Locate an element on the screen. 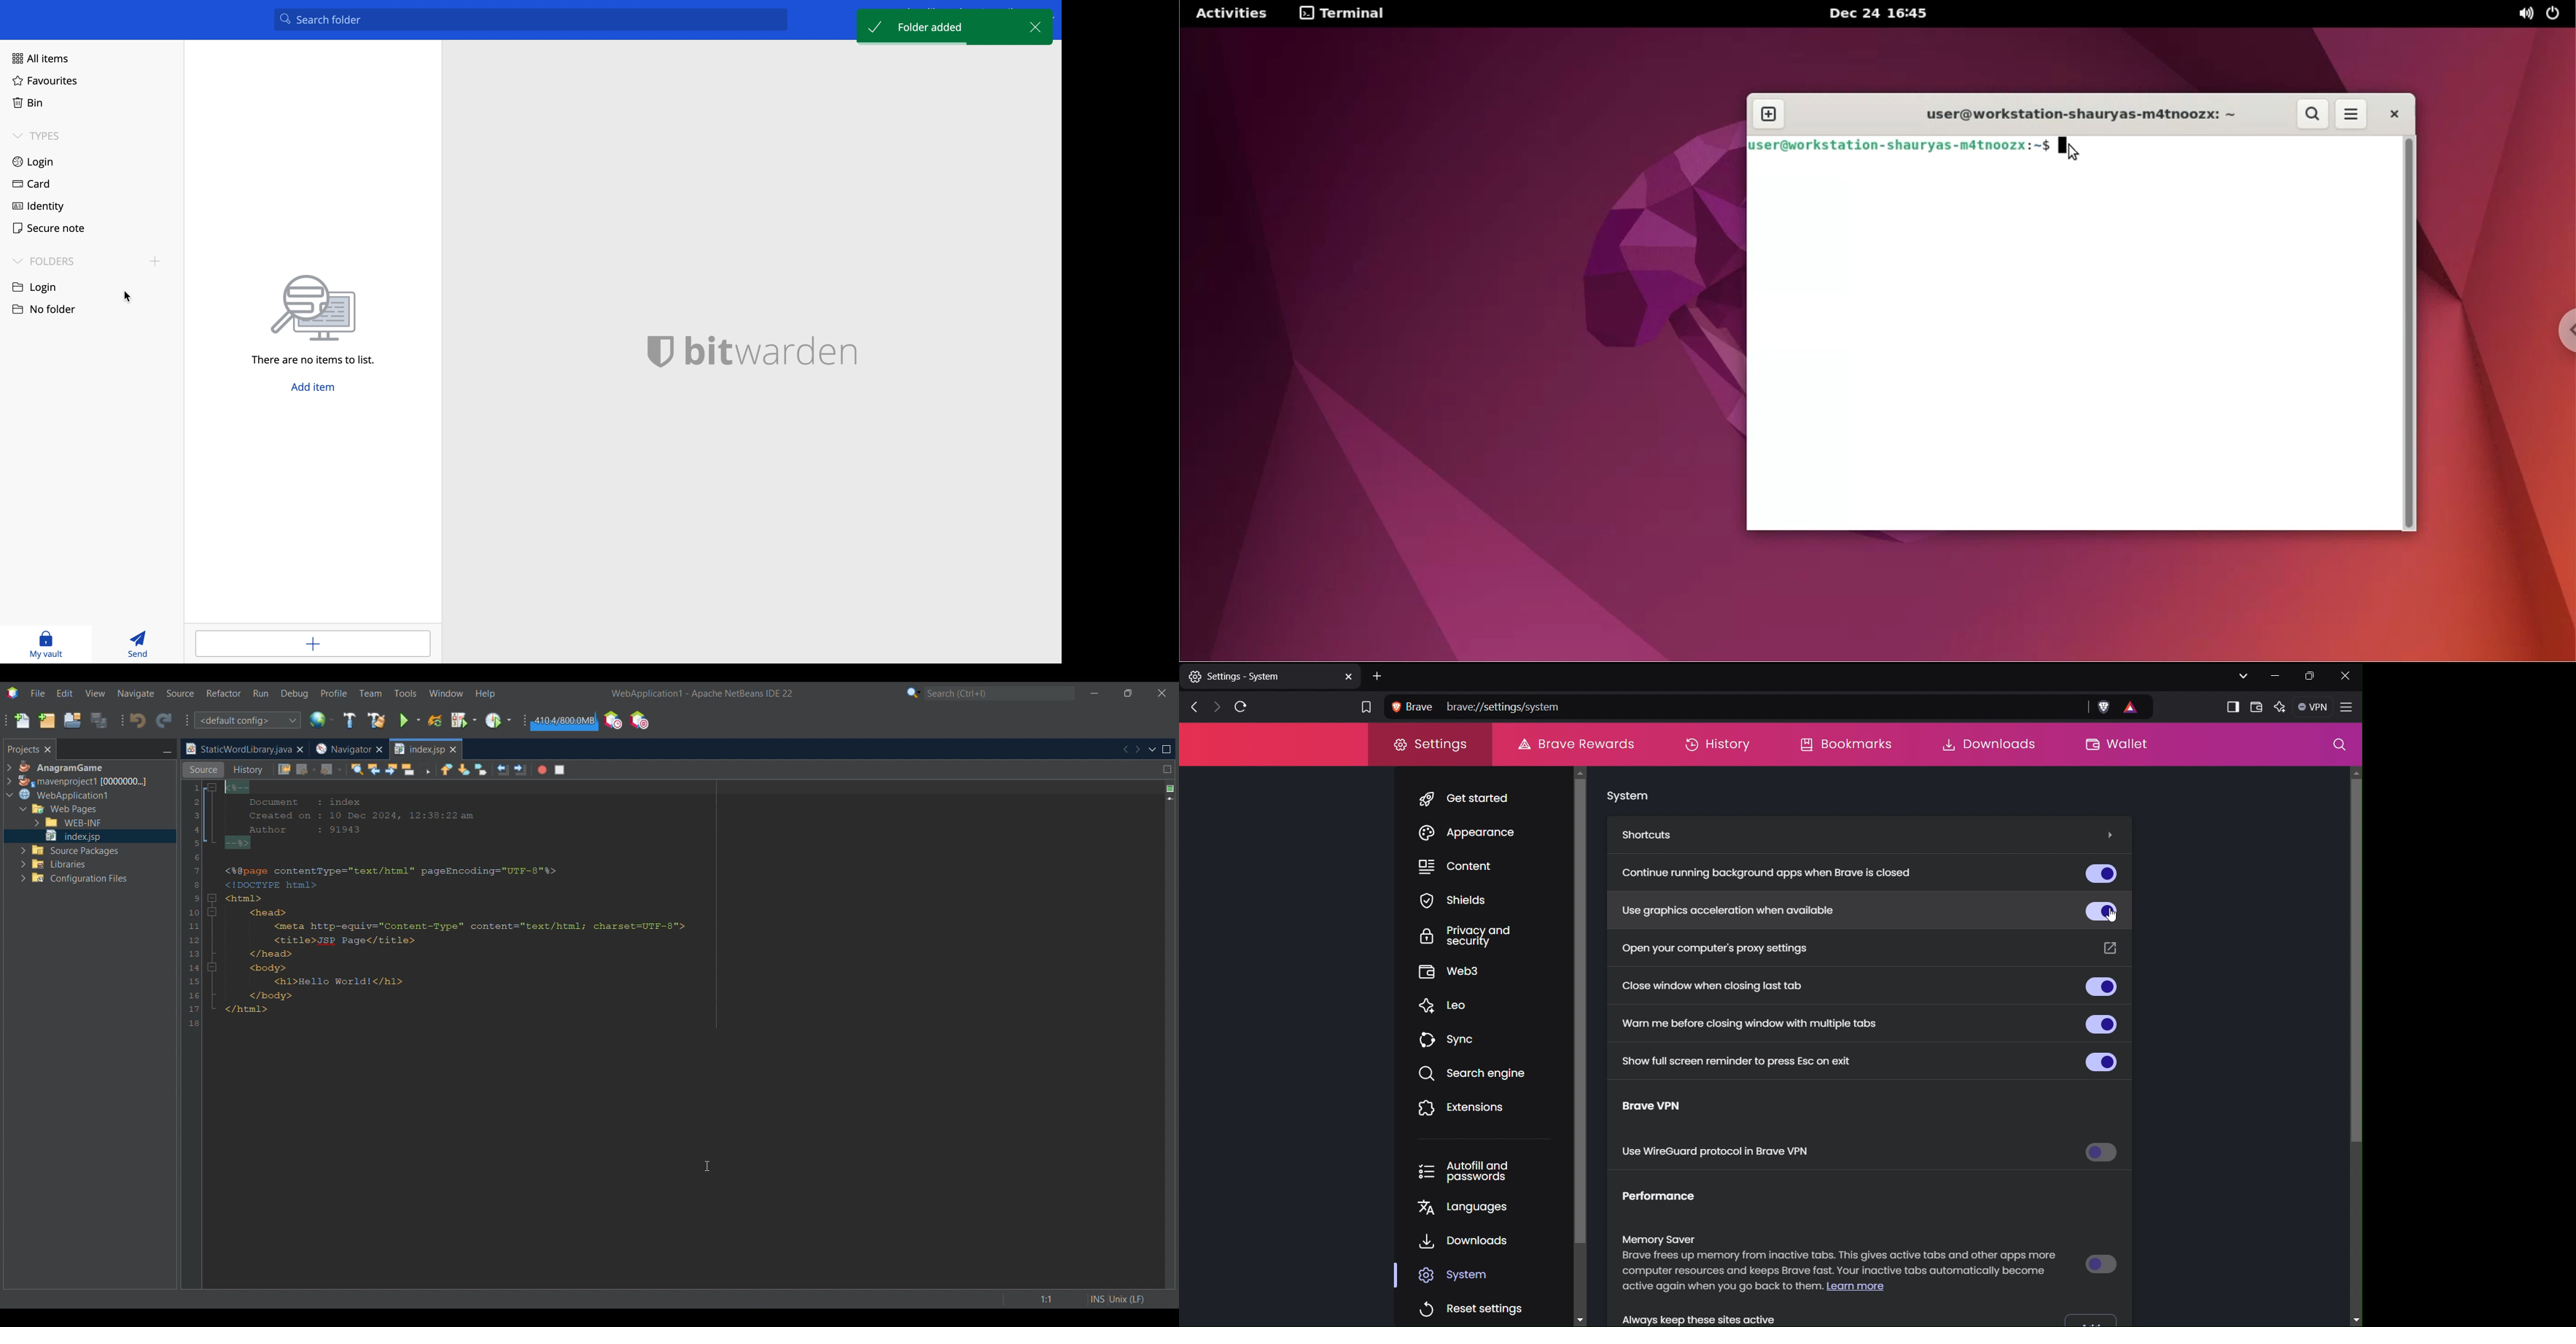  Button is located at coordinates (2103, 1155).